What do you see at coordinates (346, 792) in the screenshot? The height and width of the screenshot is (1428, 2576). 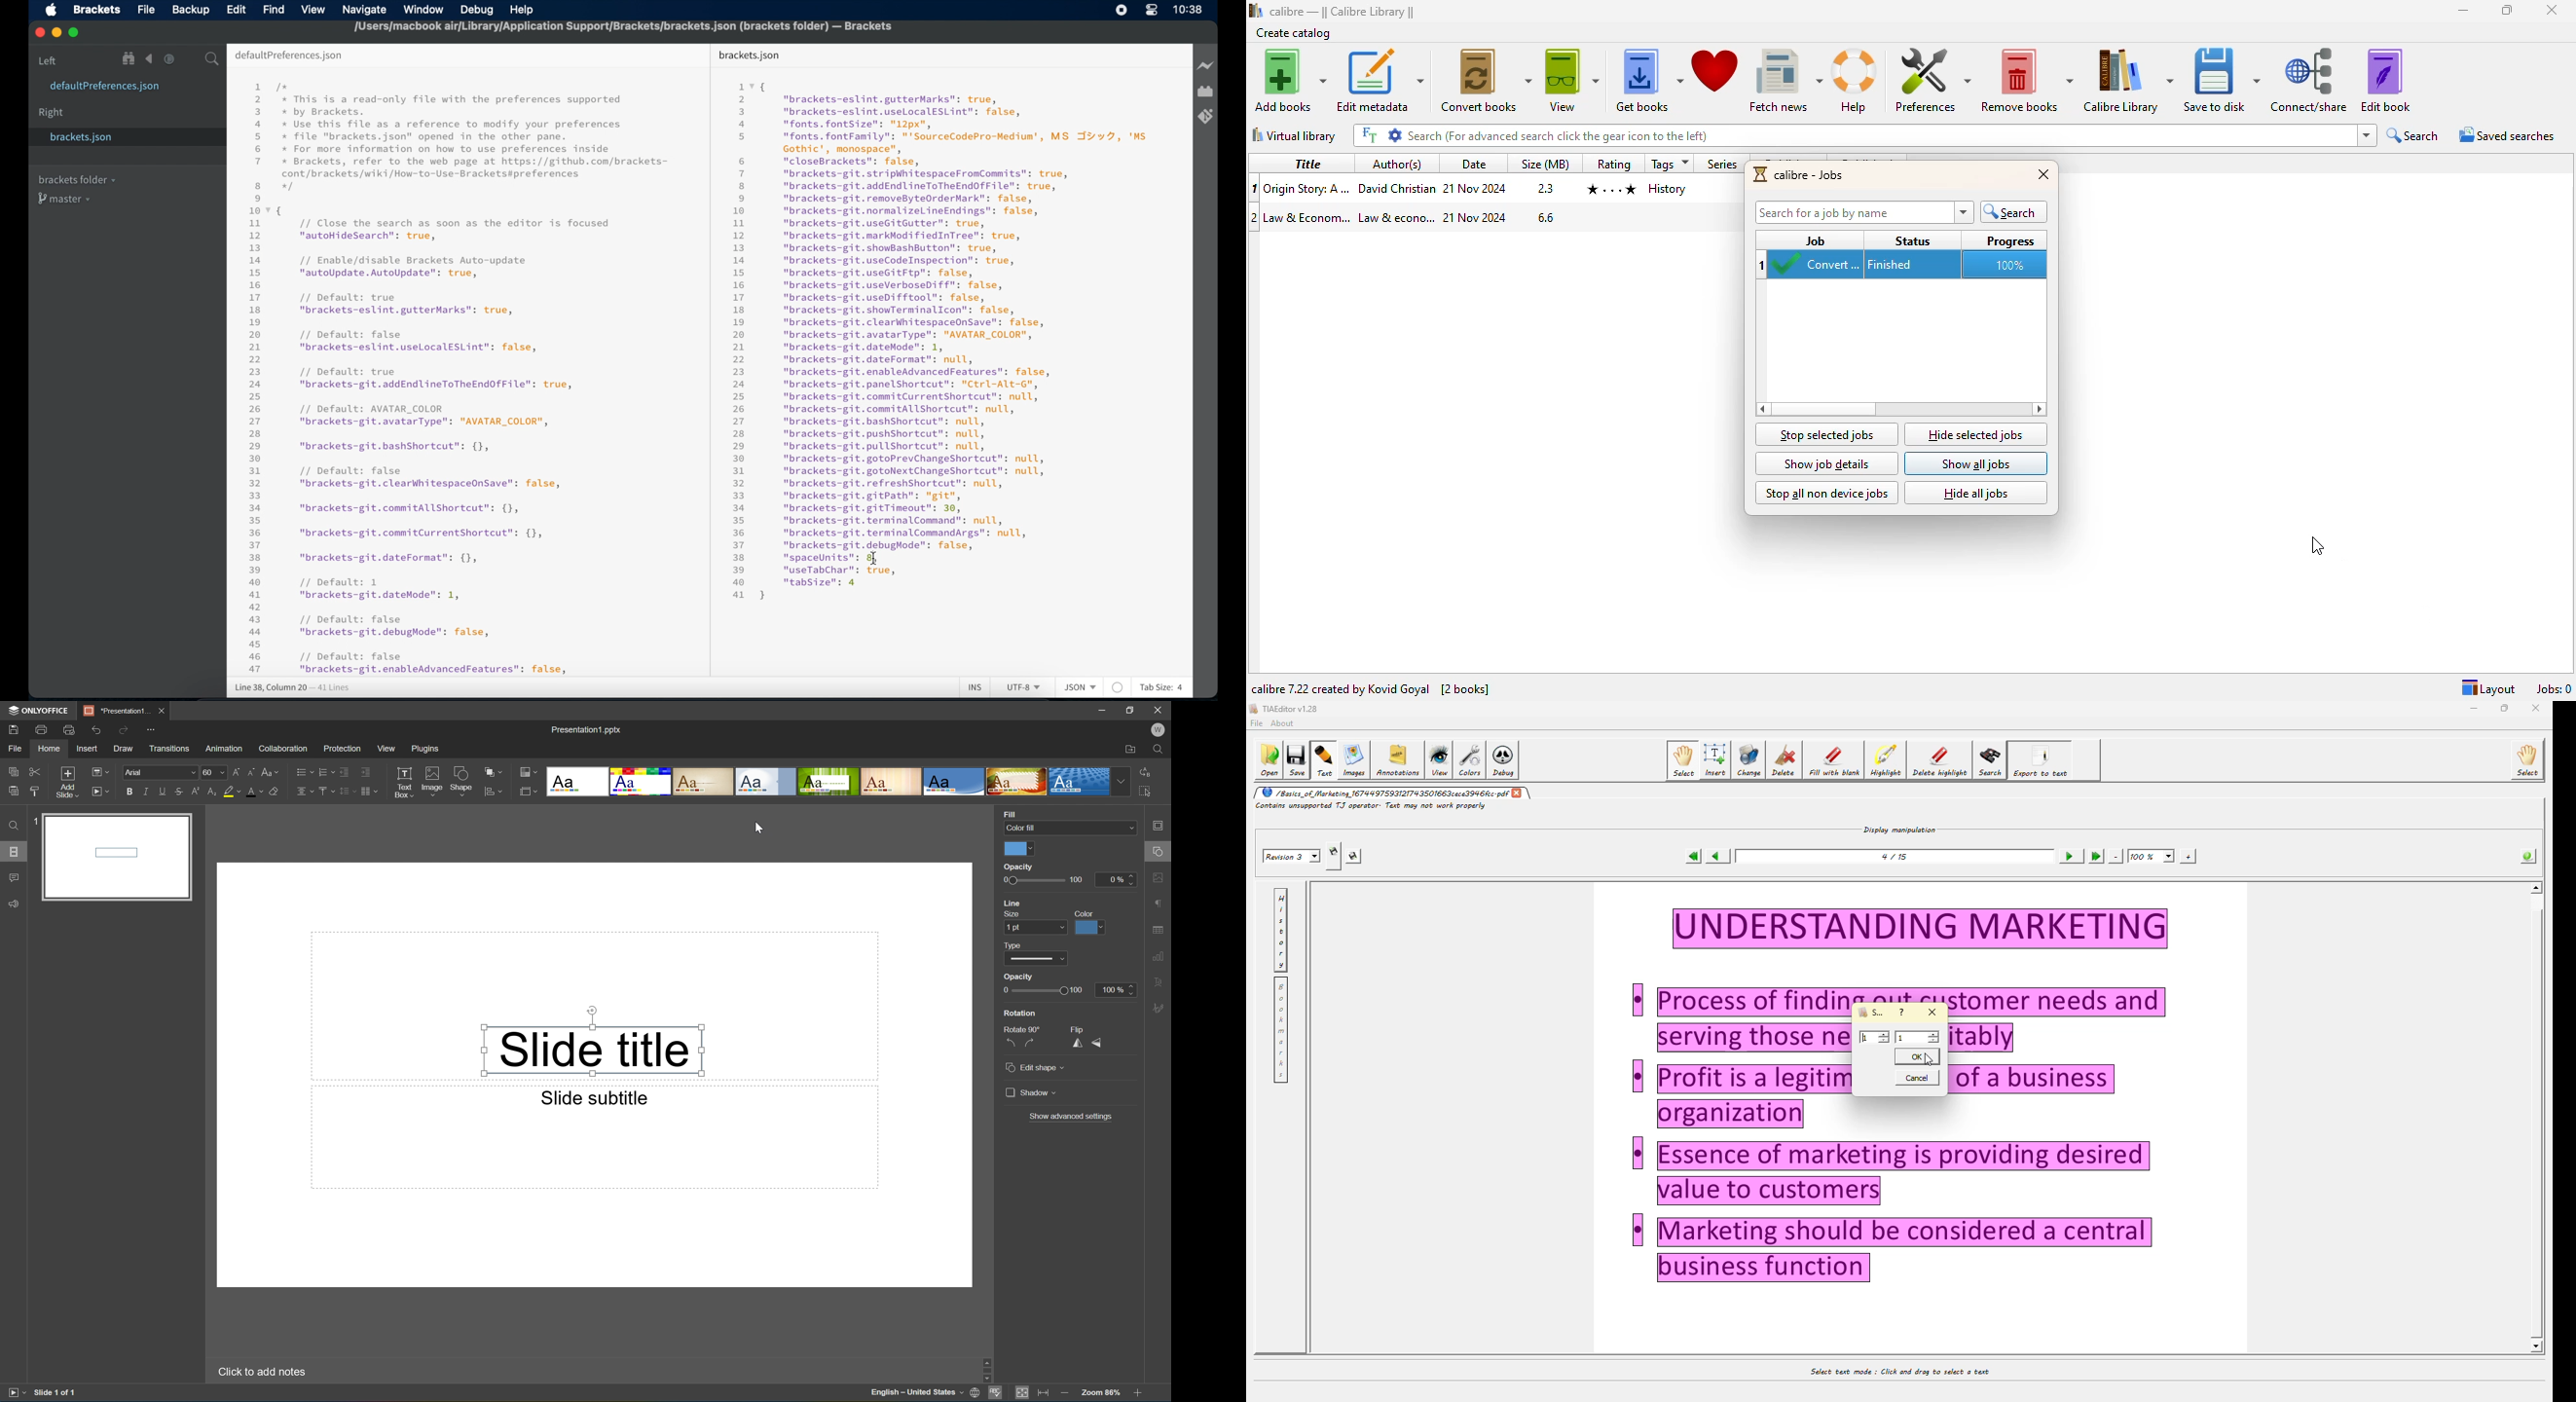 I see `Line spacing` at bounding box center [346, 792].